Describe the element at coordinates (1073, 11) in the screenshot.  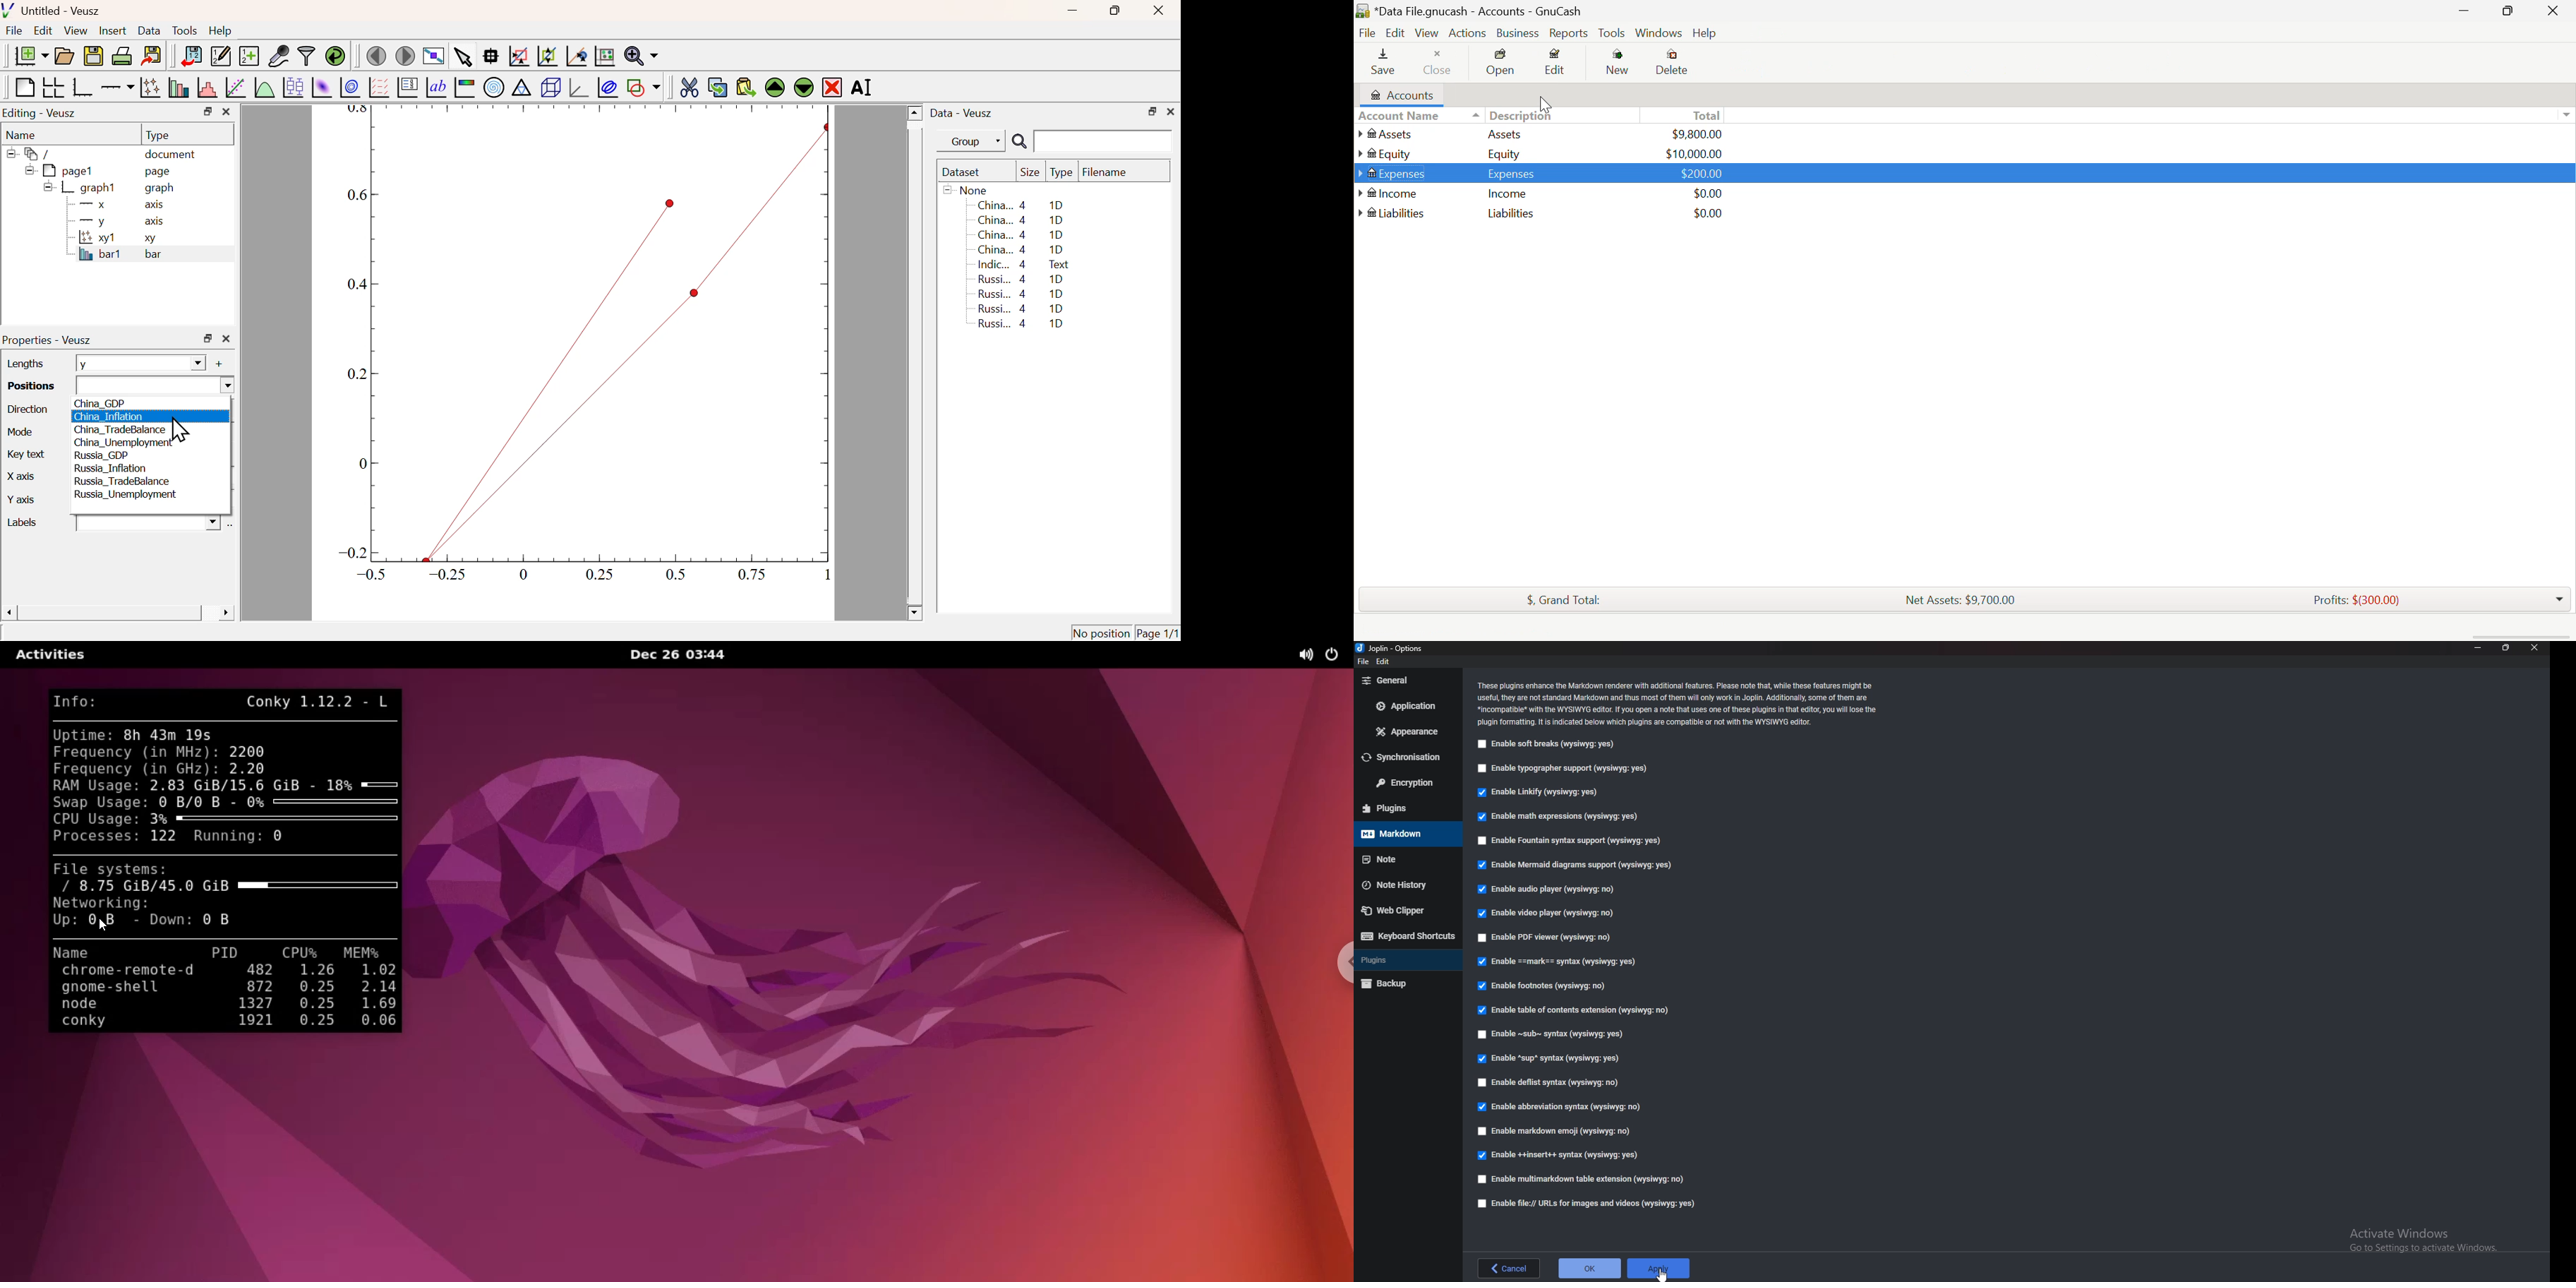
I see `Minimize` at that location.